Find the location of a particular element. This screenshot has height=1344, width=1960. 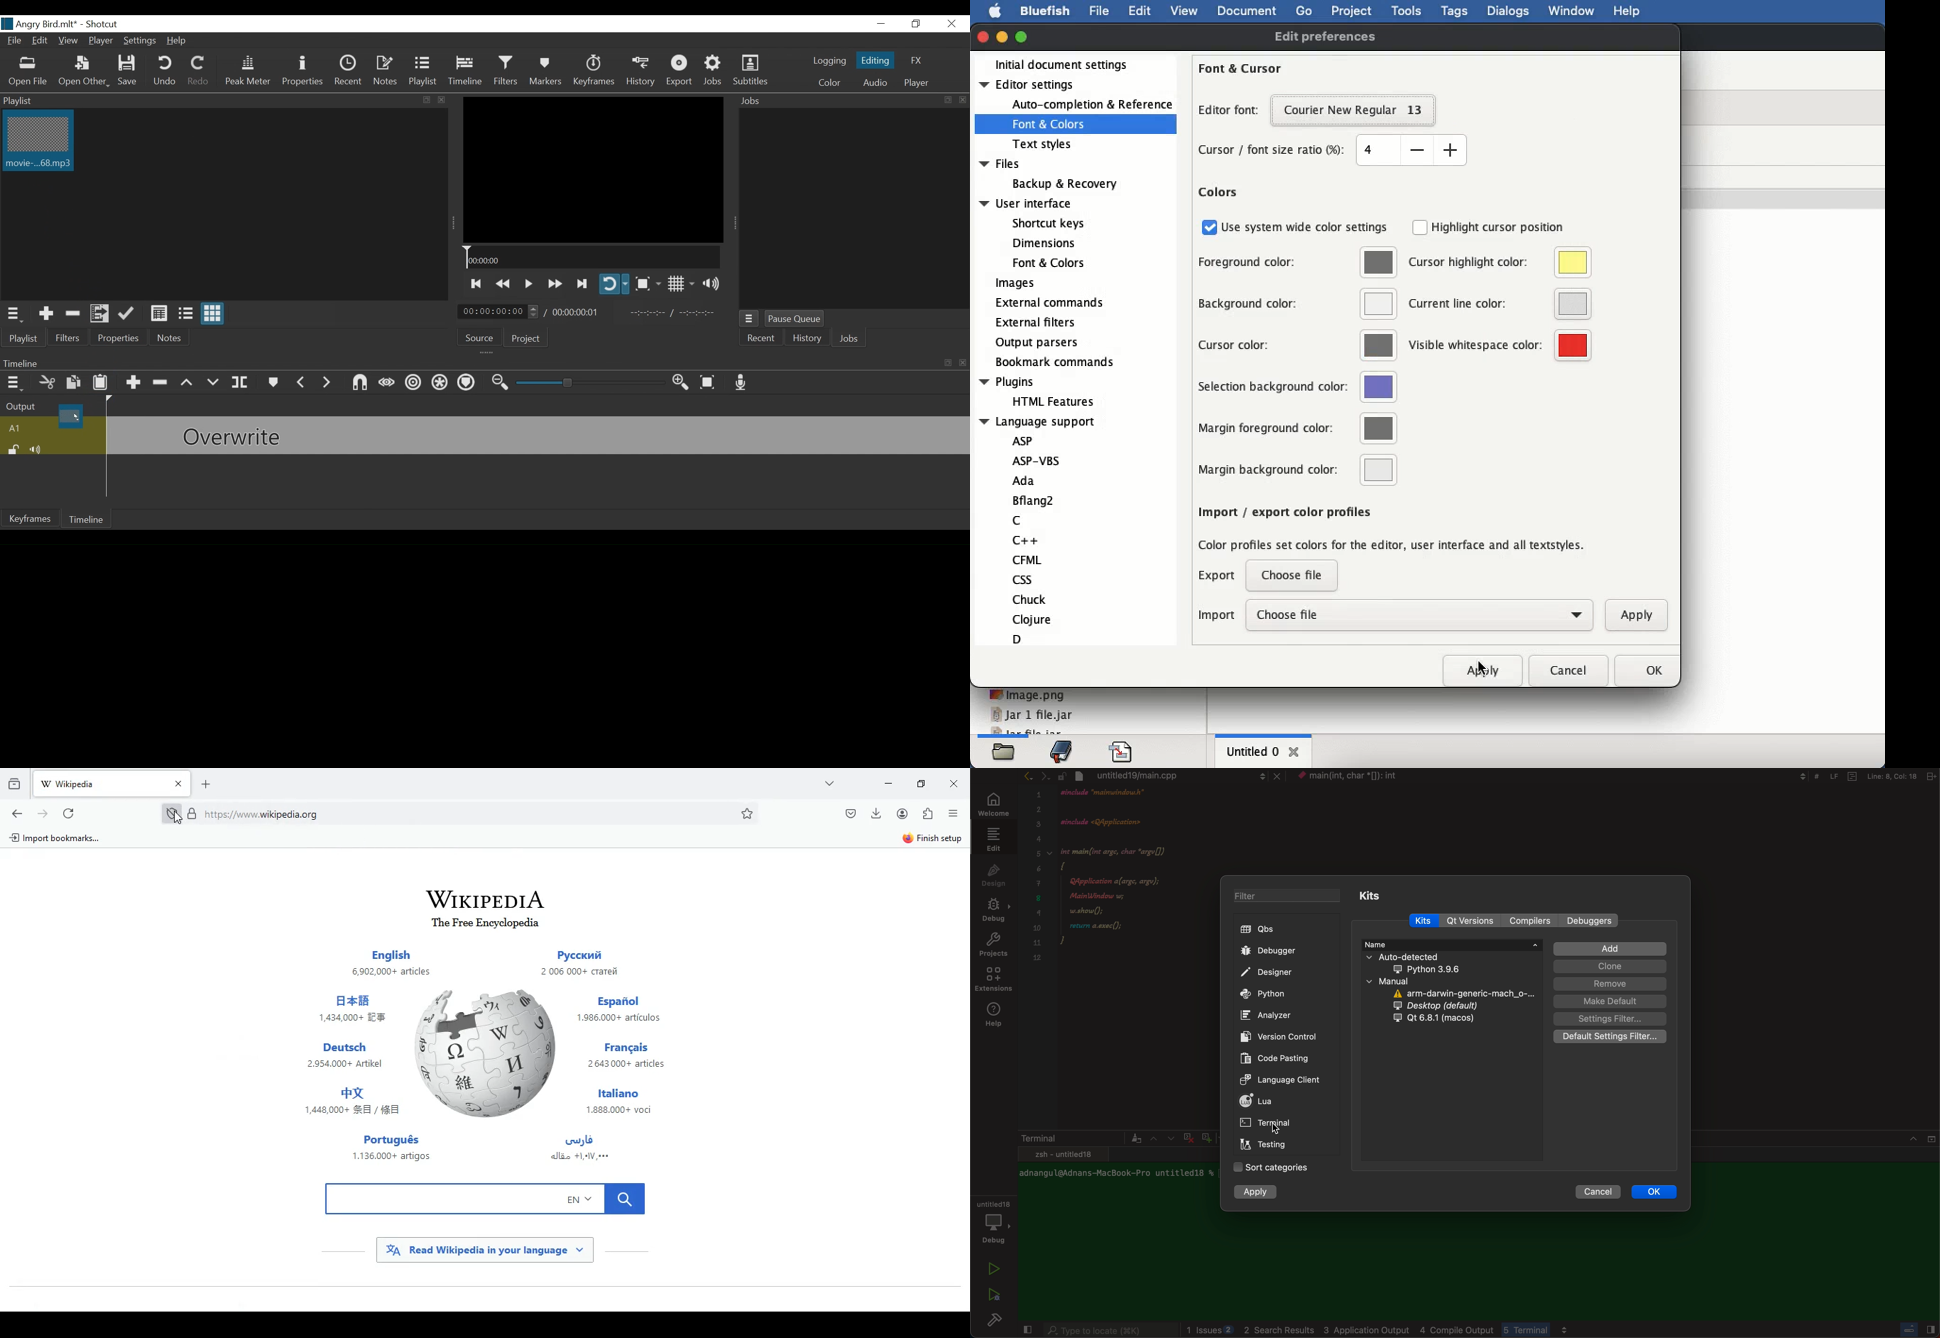

minimize is located at coordinates (1002, 37).